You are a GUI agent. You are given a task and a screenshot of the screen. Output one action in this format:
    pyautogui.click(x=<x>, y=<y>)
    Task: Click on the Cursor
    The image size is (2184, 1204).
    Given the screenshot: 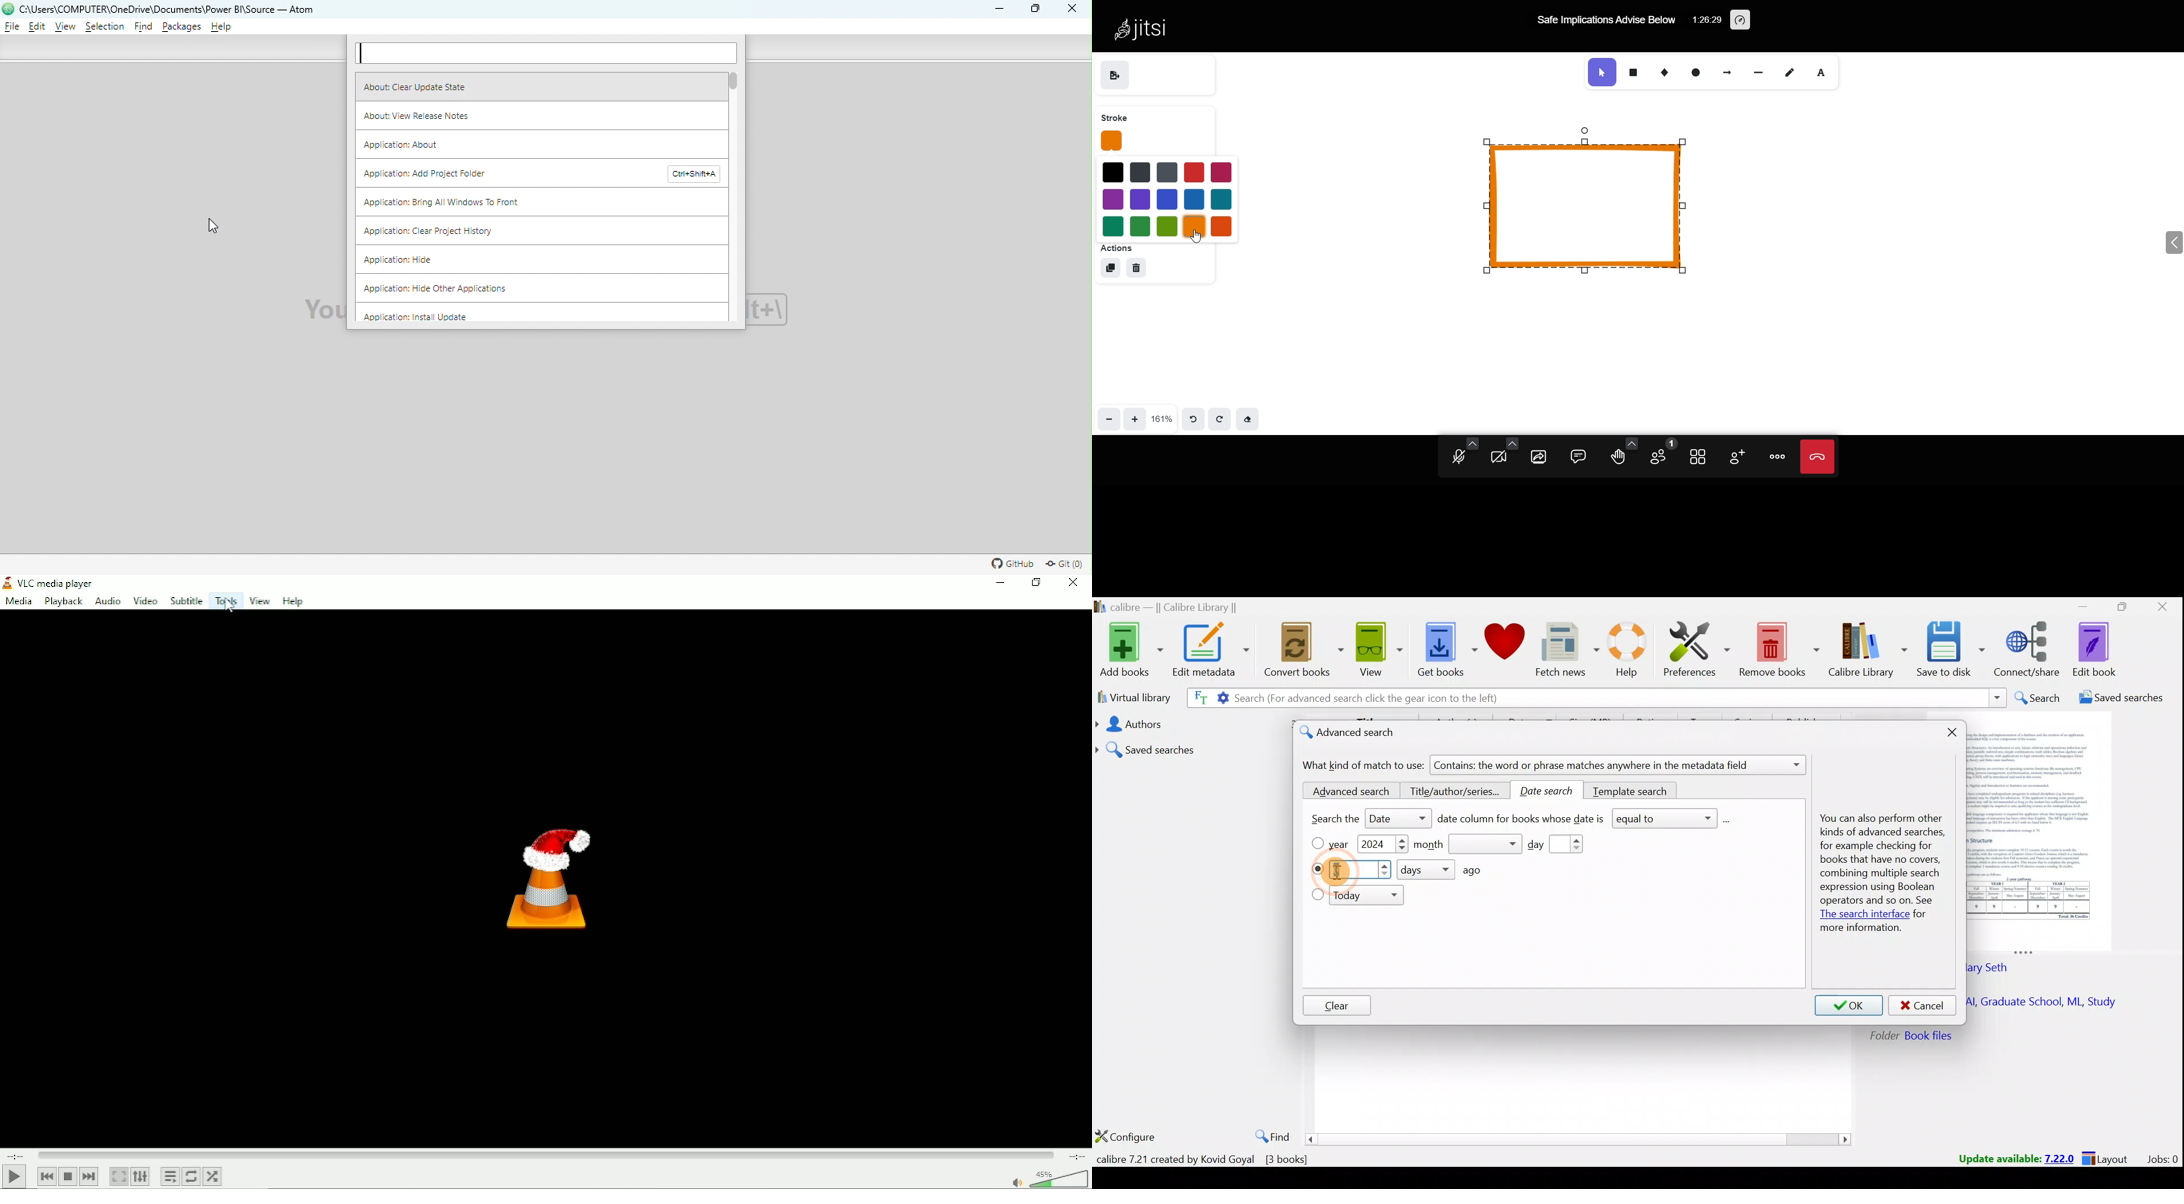 What is the action you would take?
    pyautogui.click(x=1341, y=871)
    